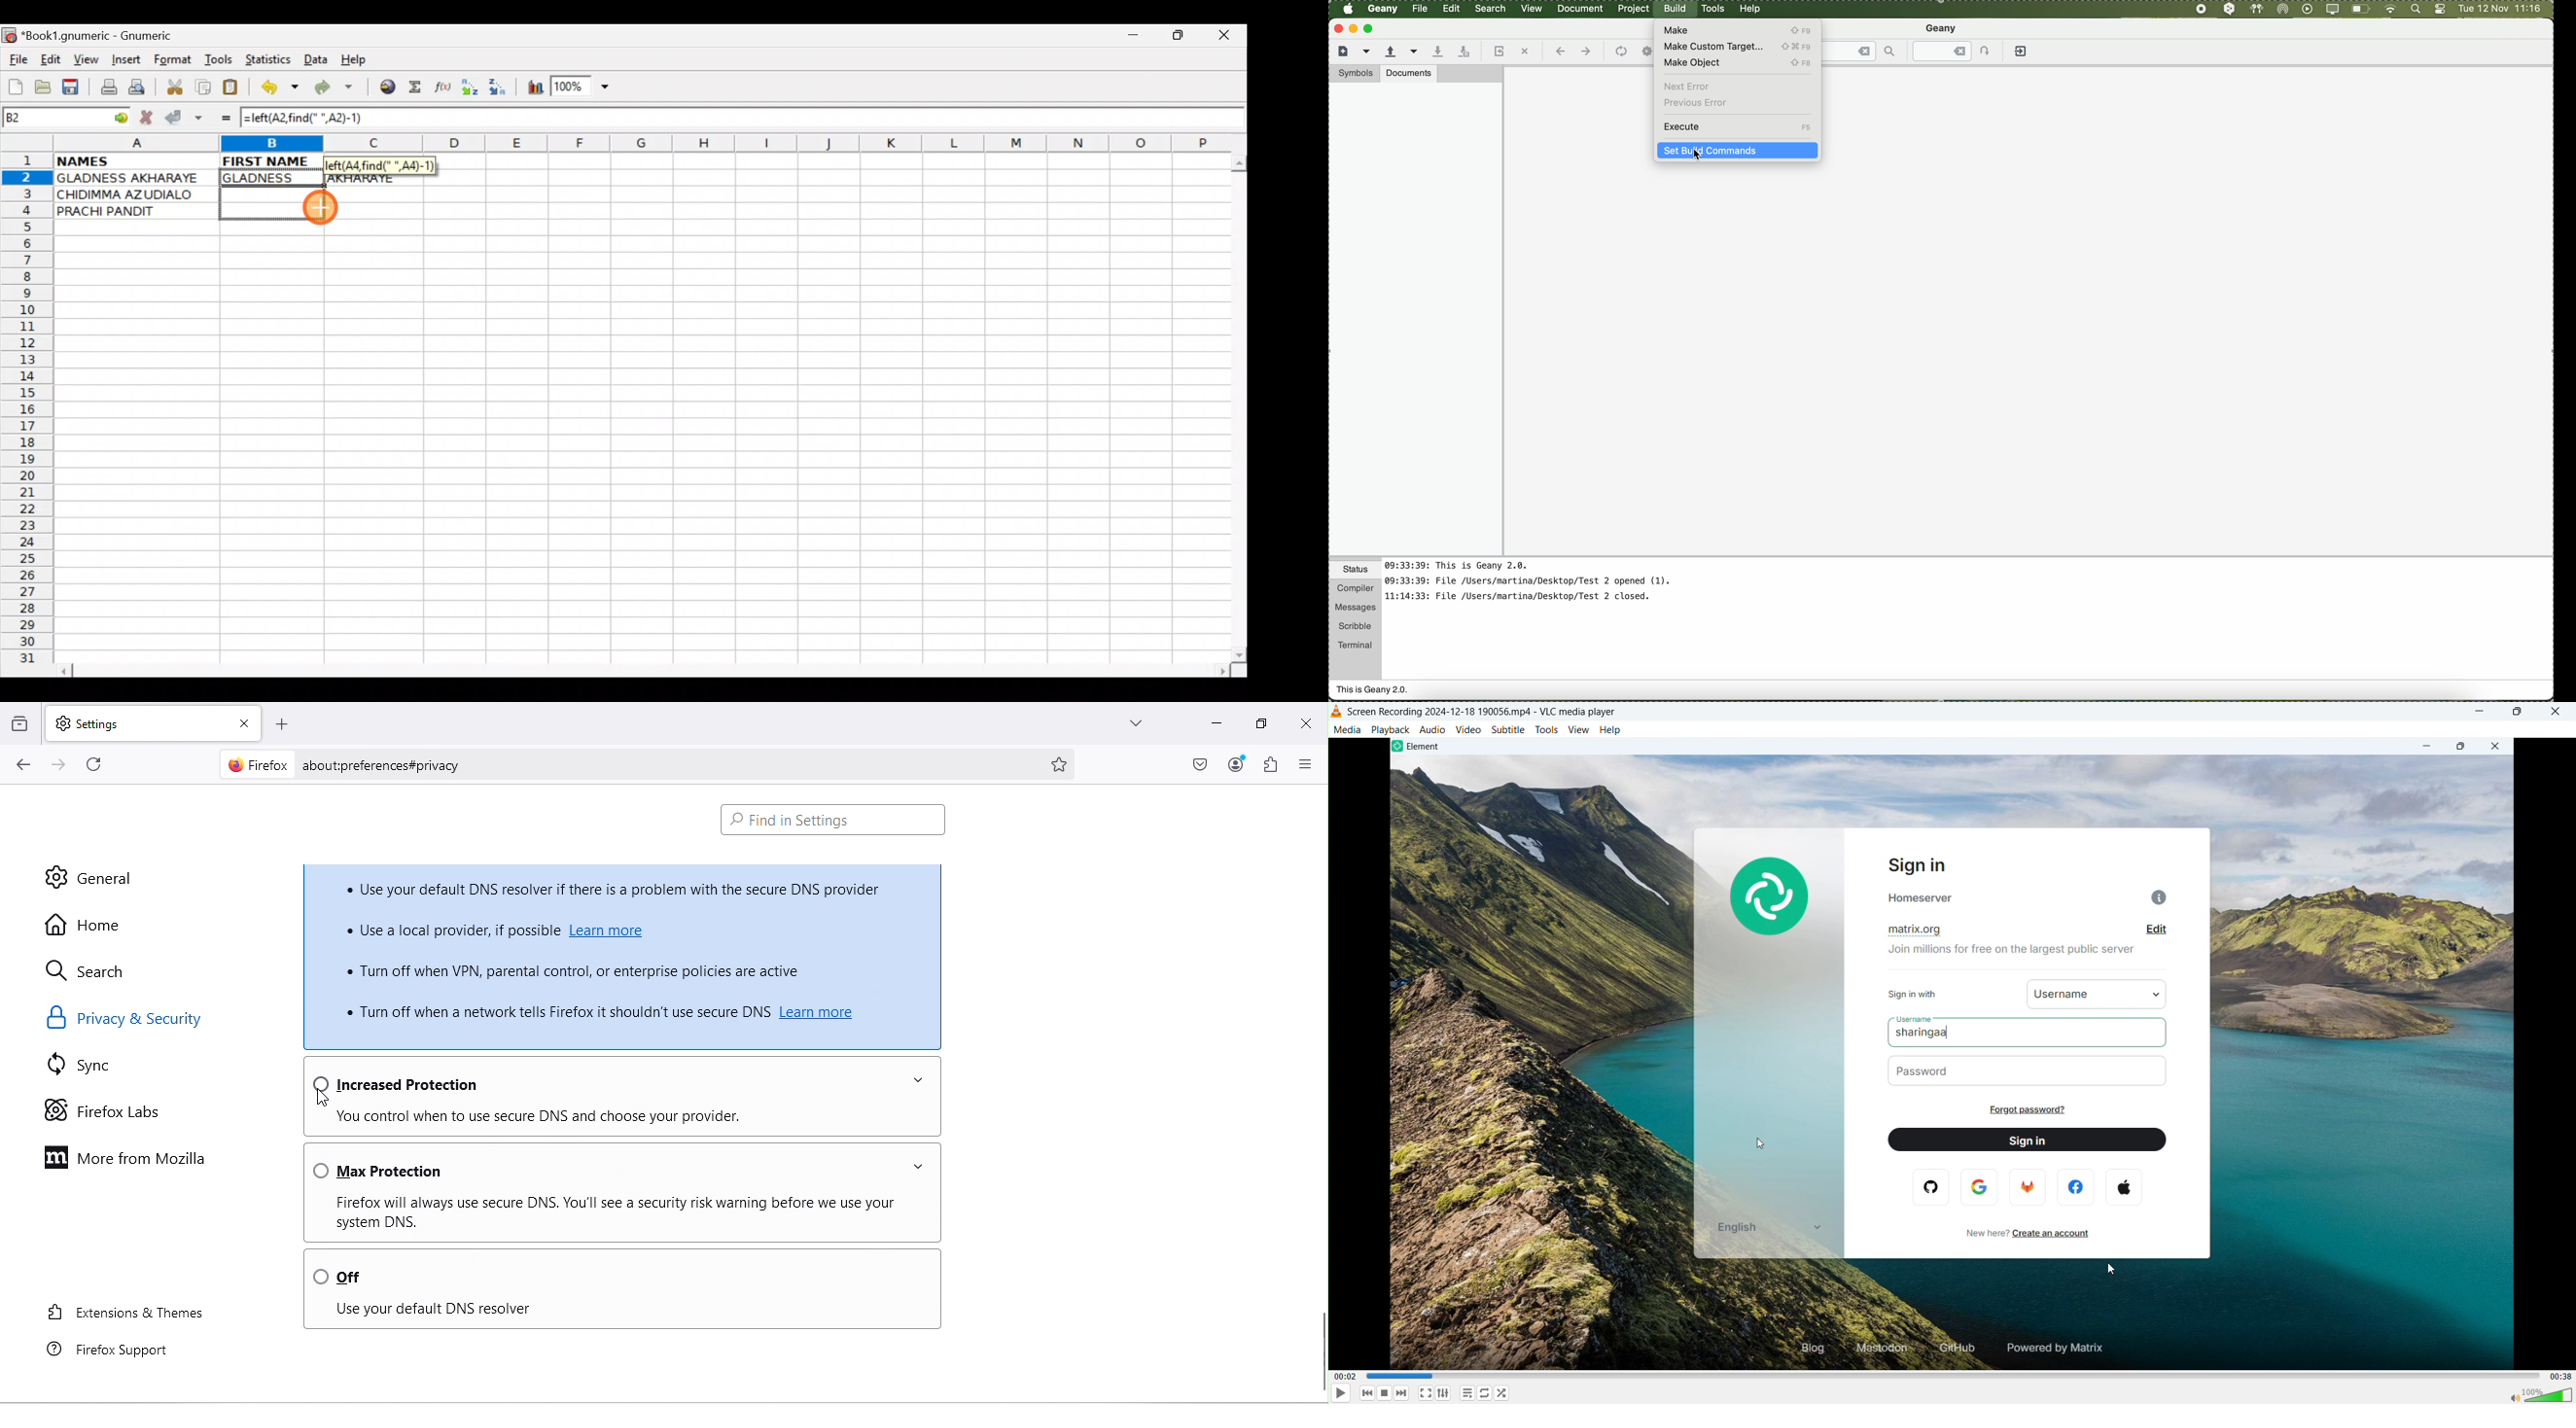  What do you see at coordinates (116, 1351) in the screenshot?
I see `Firefox support` at bounding box center [116, 1351].